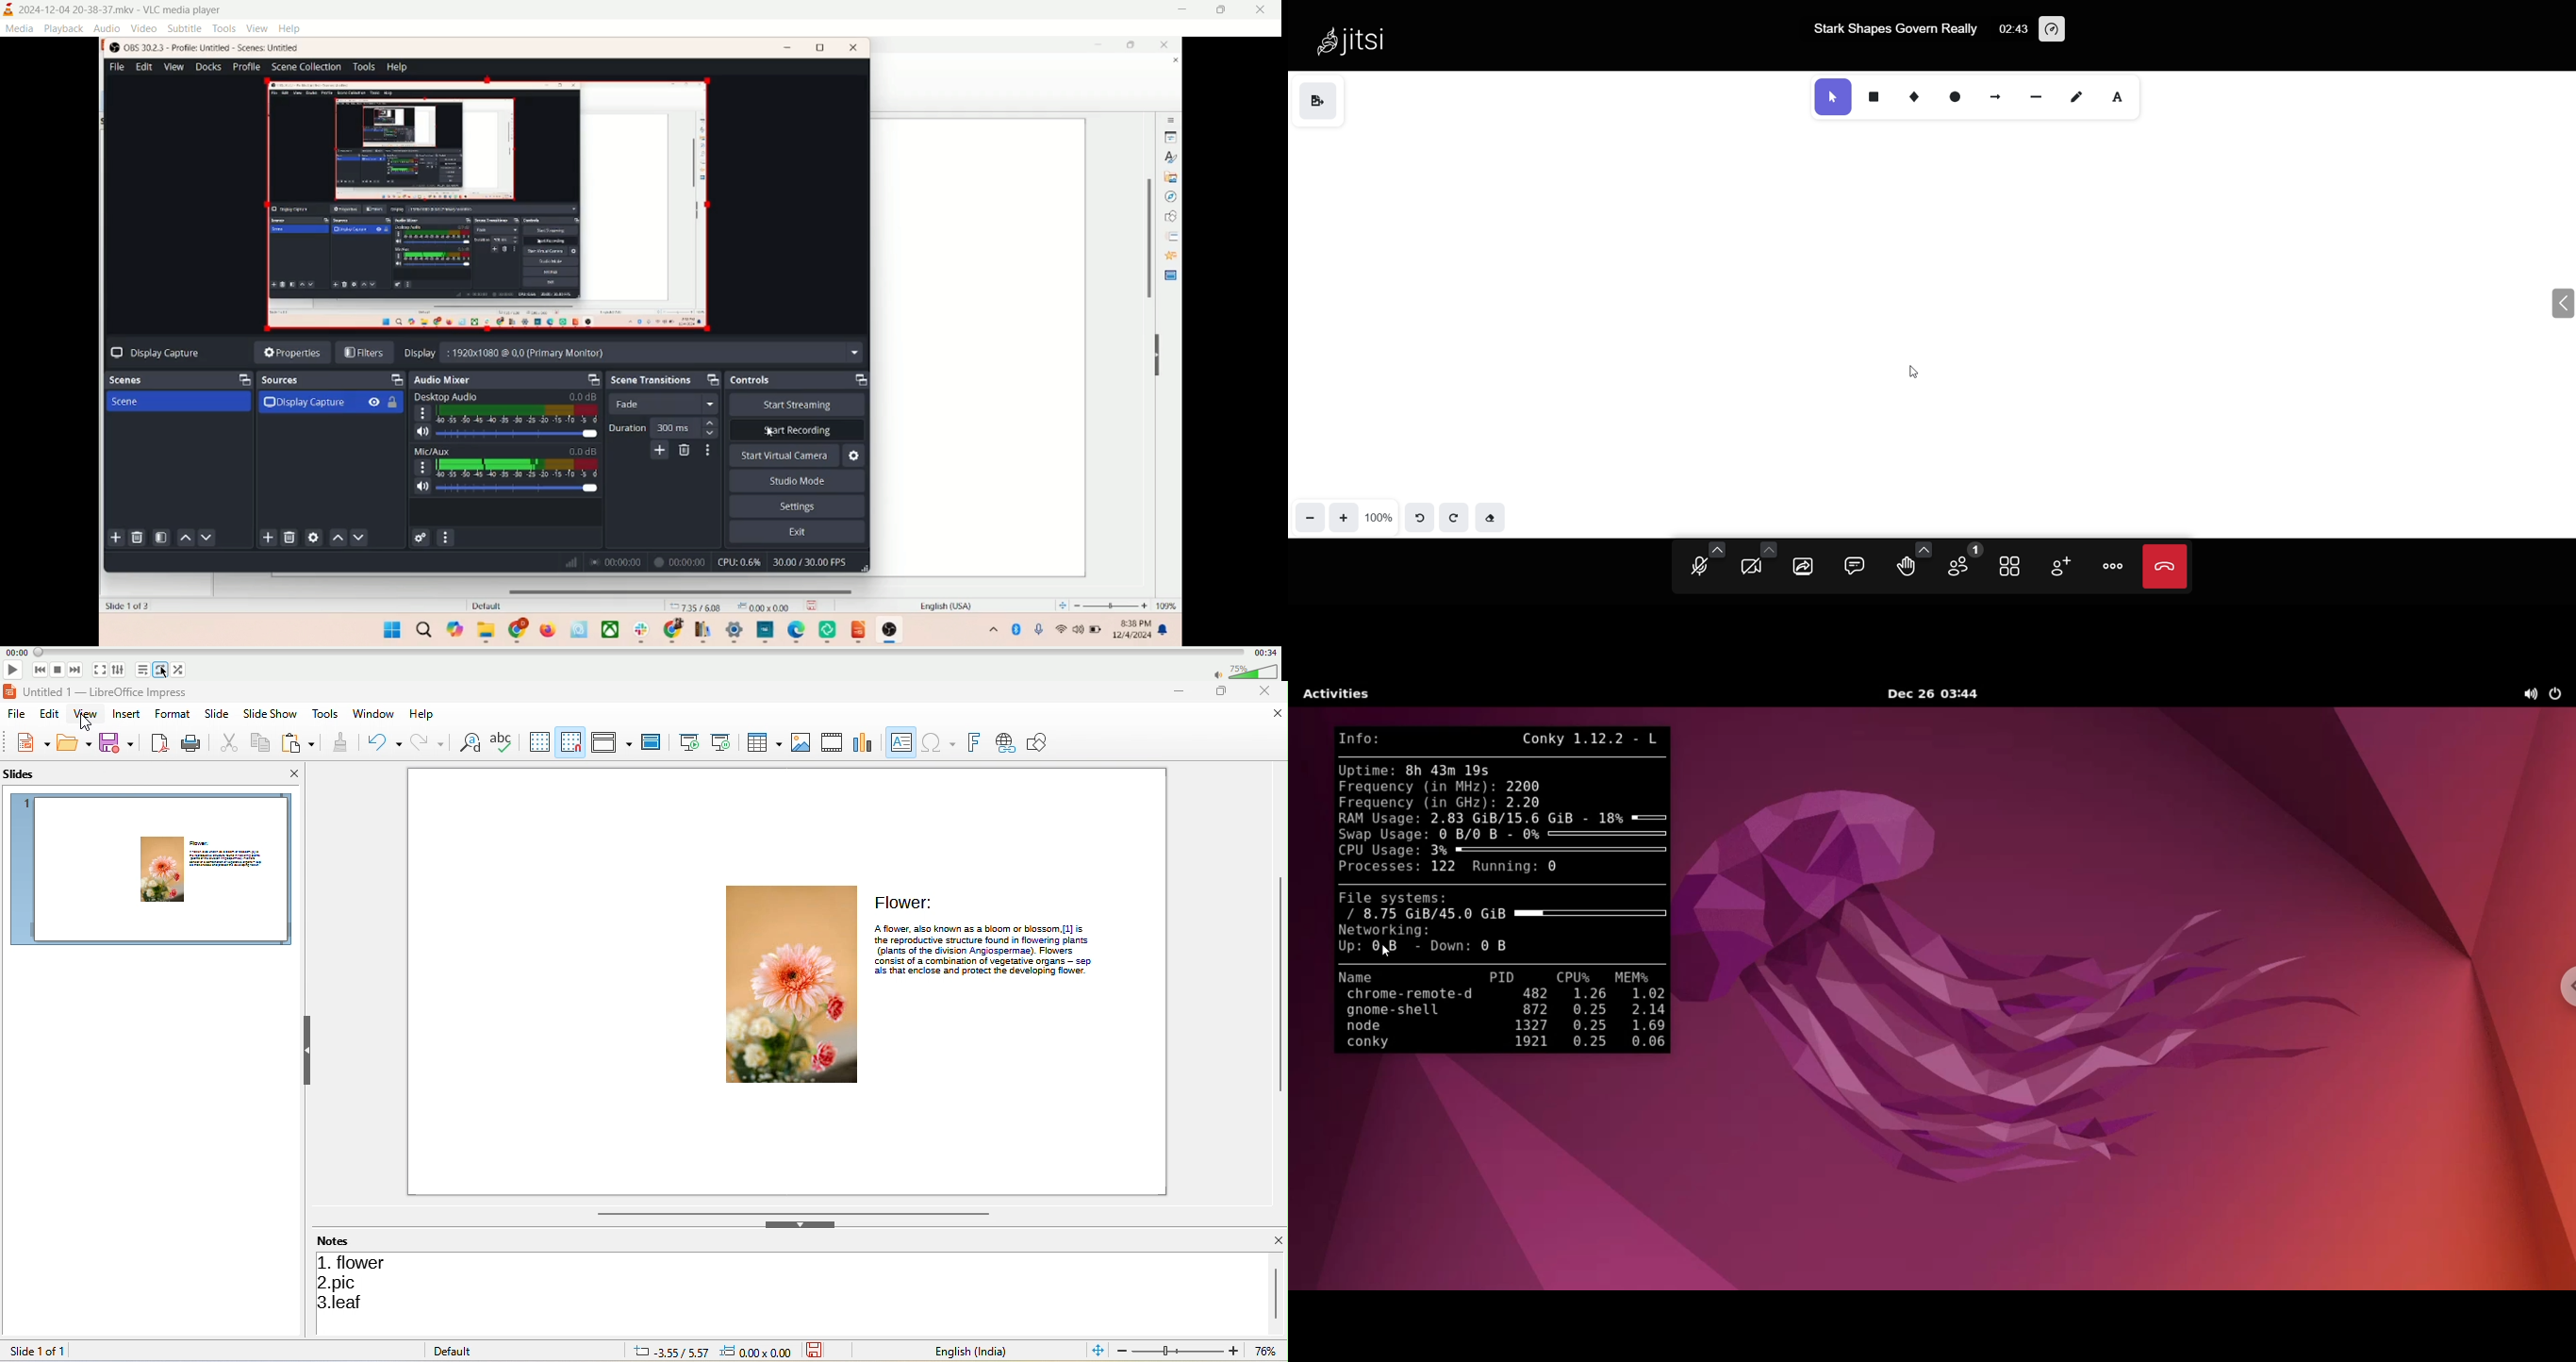 The width and height of the screenshot is (2576, 1372). Describe the element at coordinates (261, 742) in the screenshot. I see `copy` at that location.